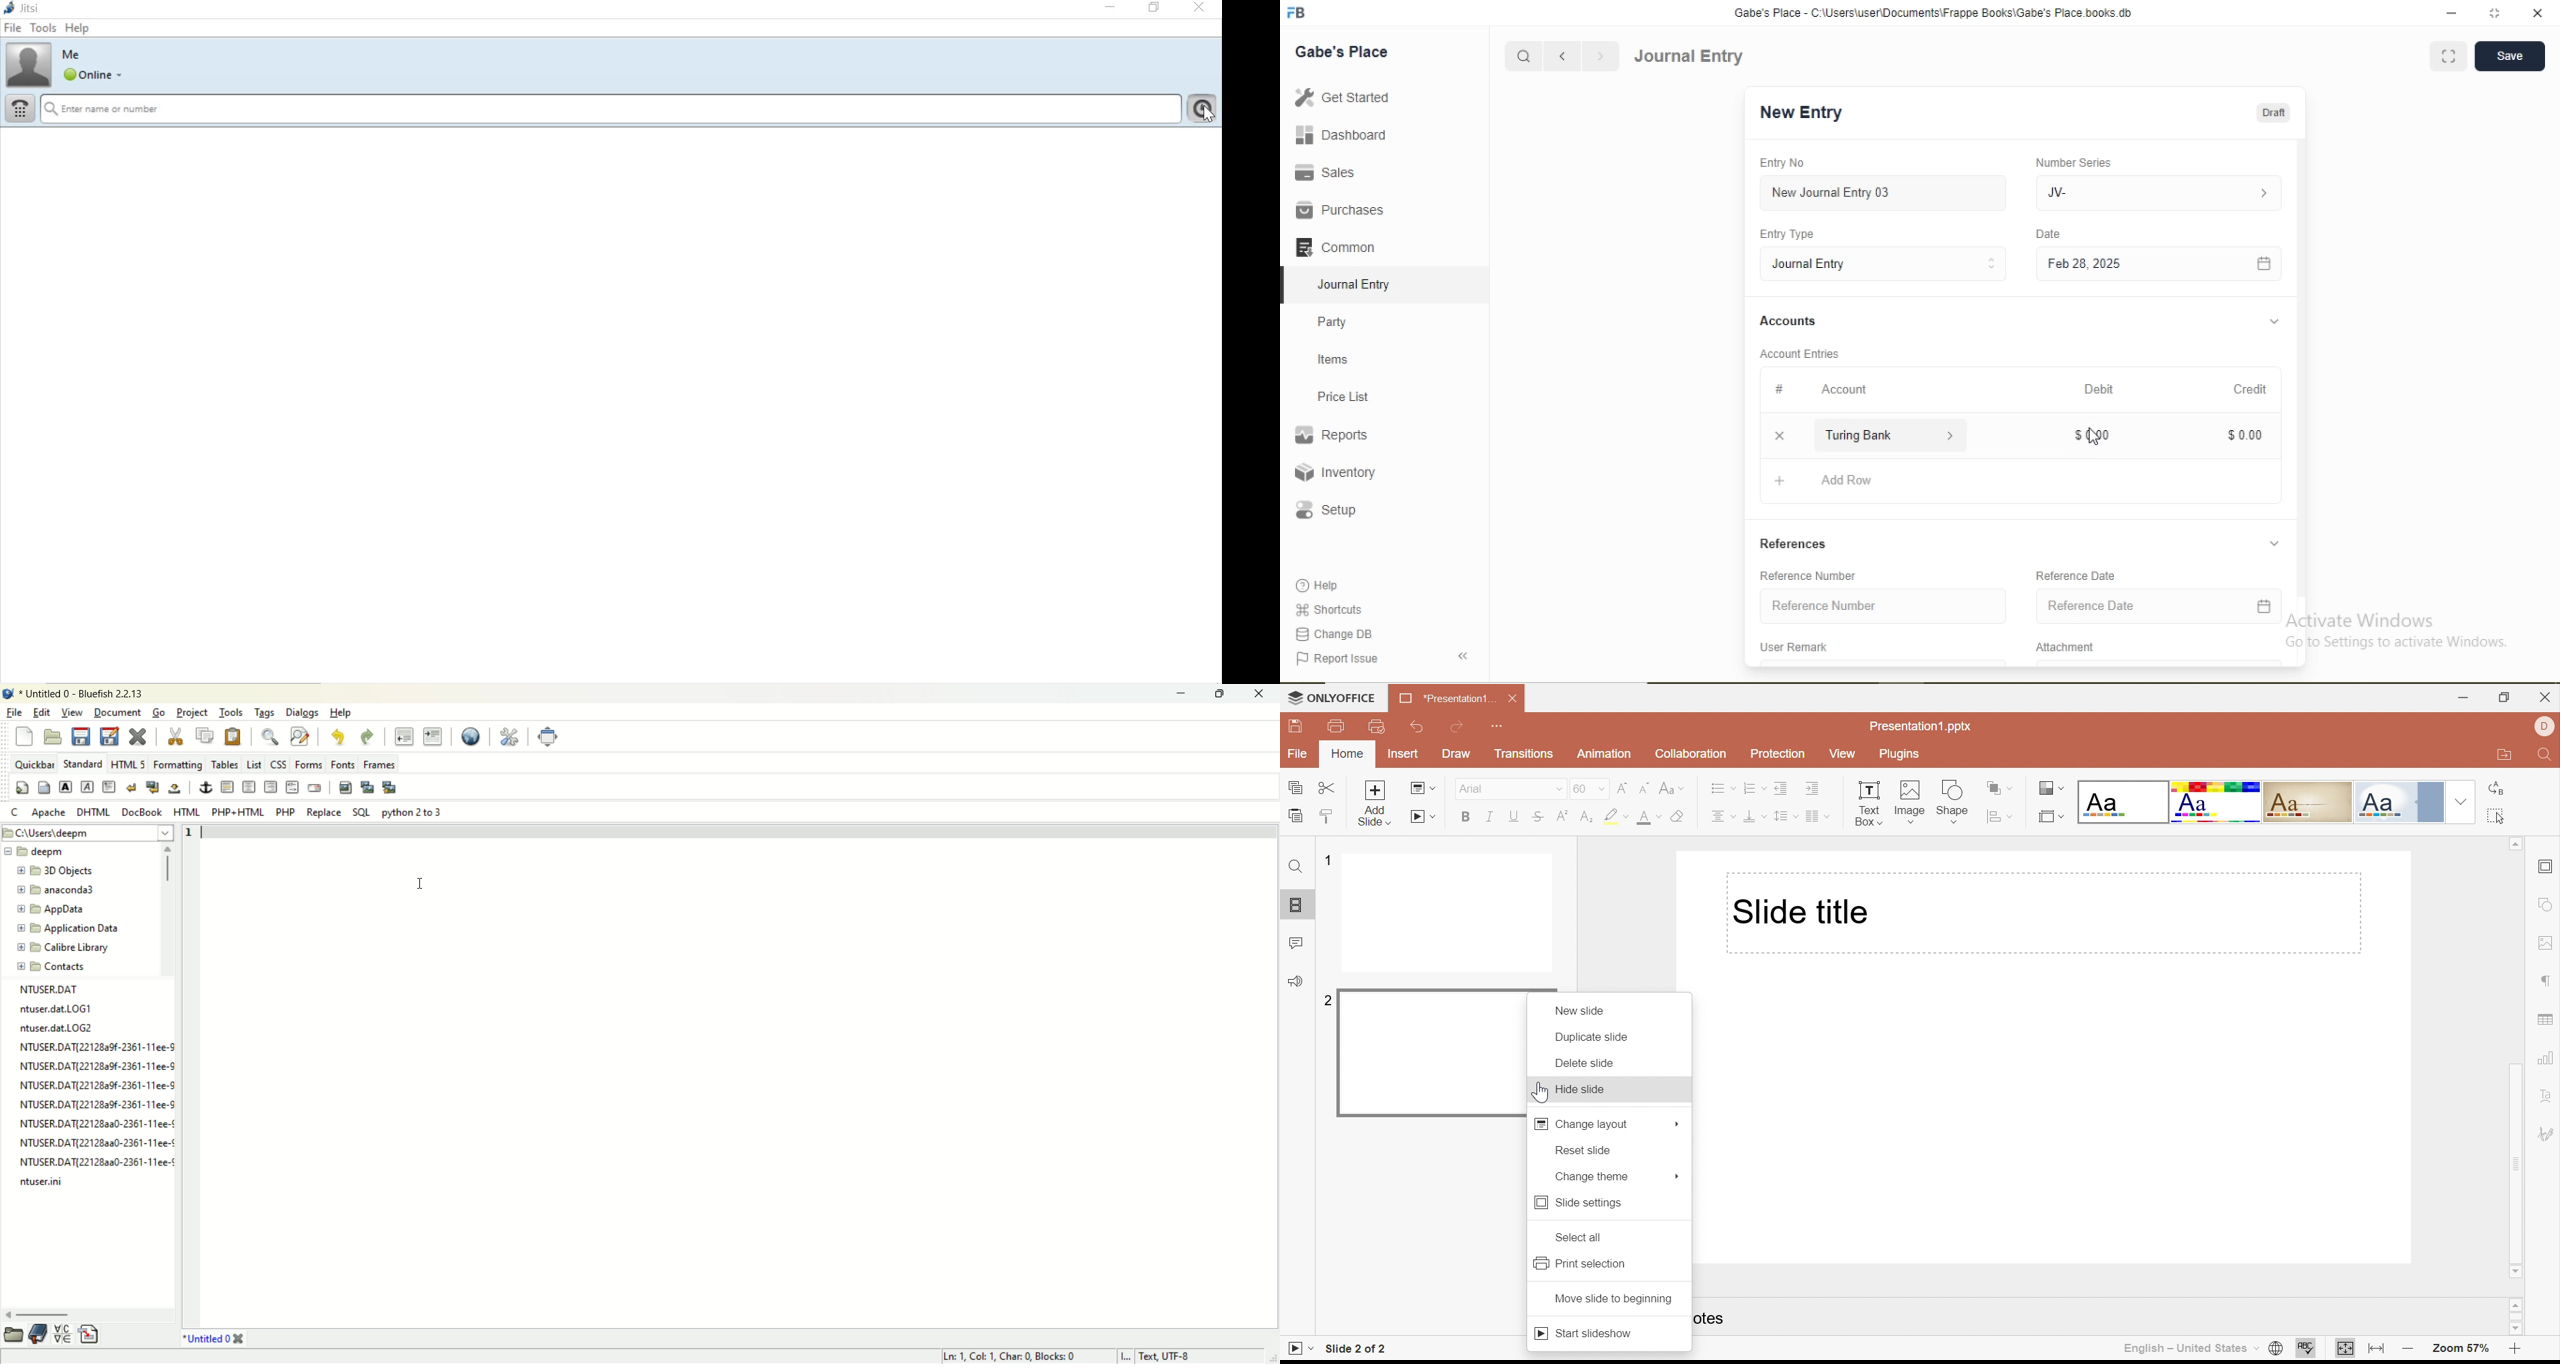 The width and height of the screenshot is (2576, 1372). I want to click on Save, so click(2509, 54).